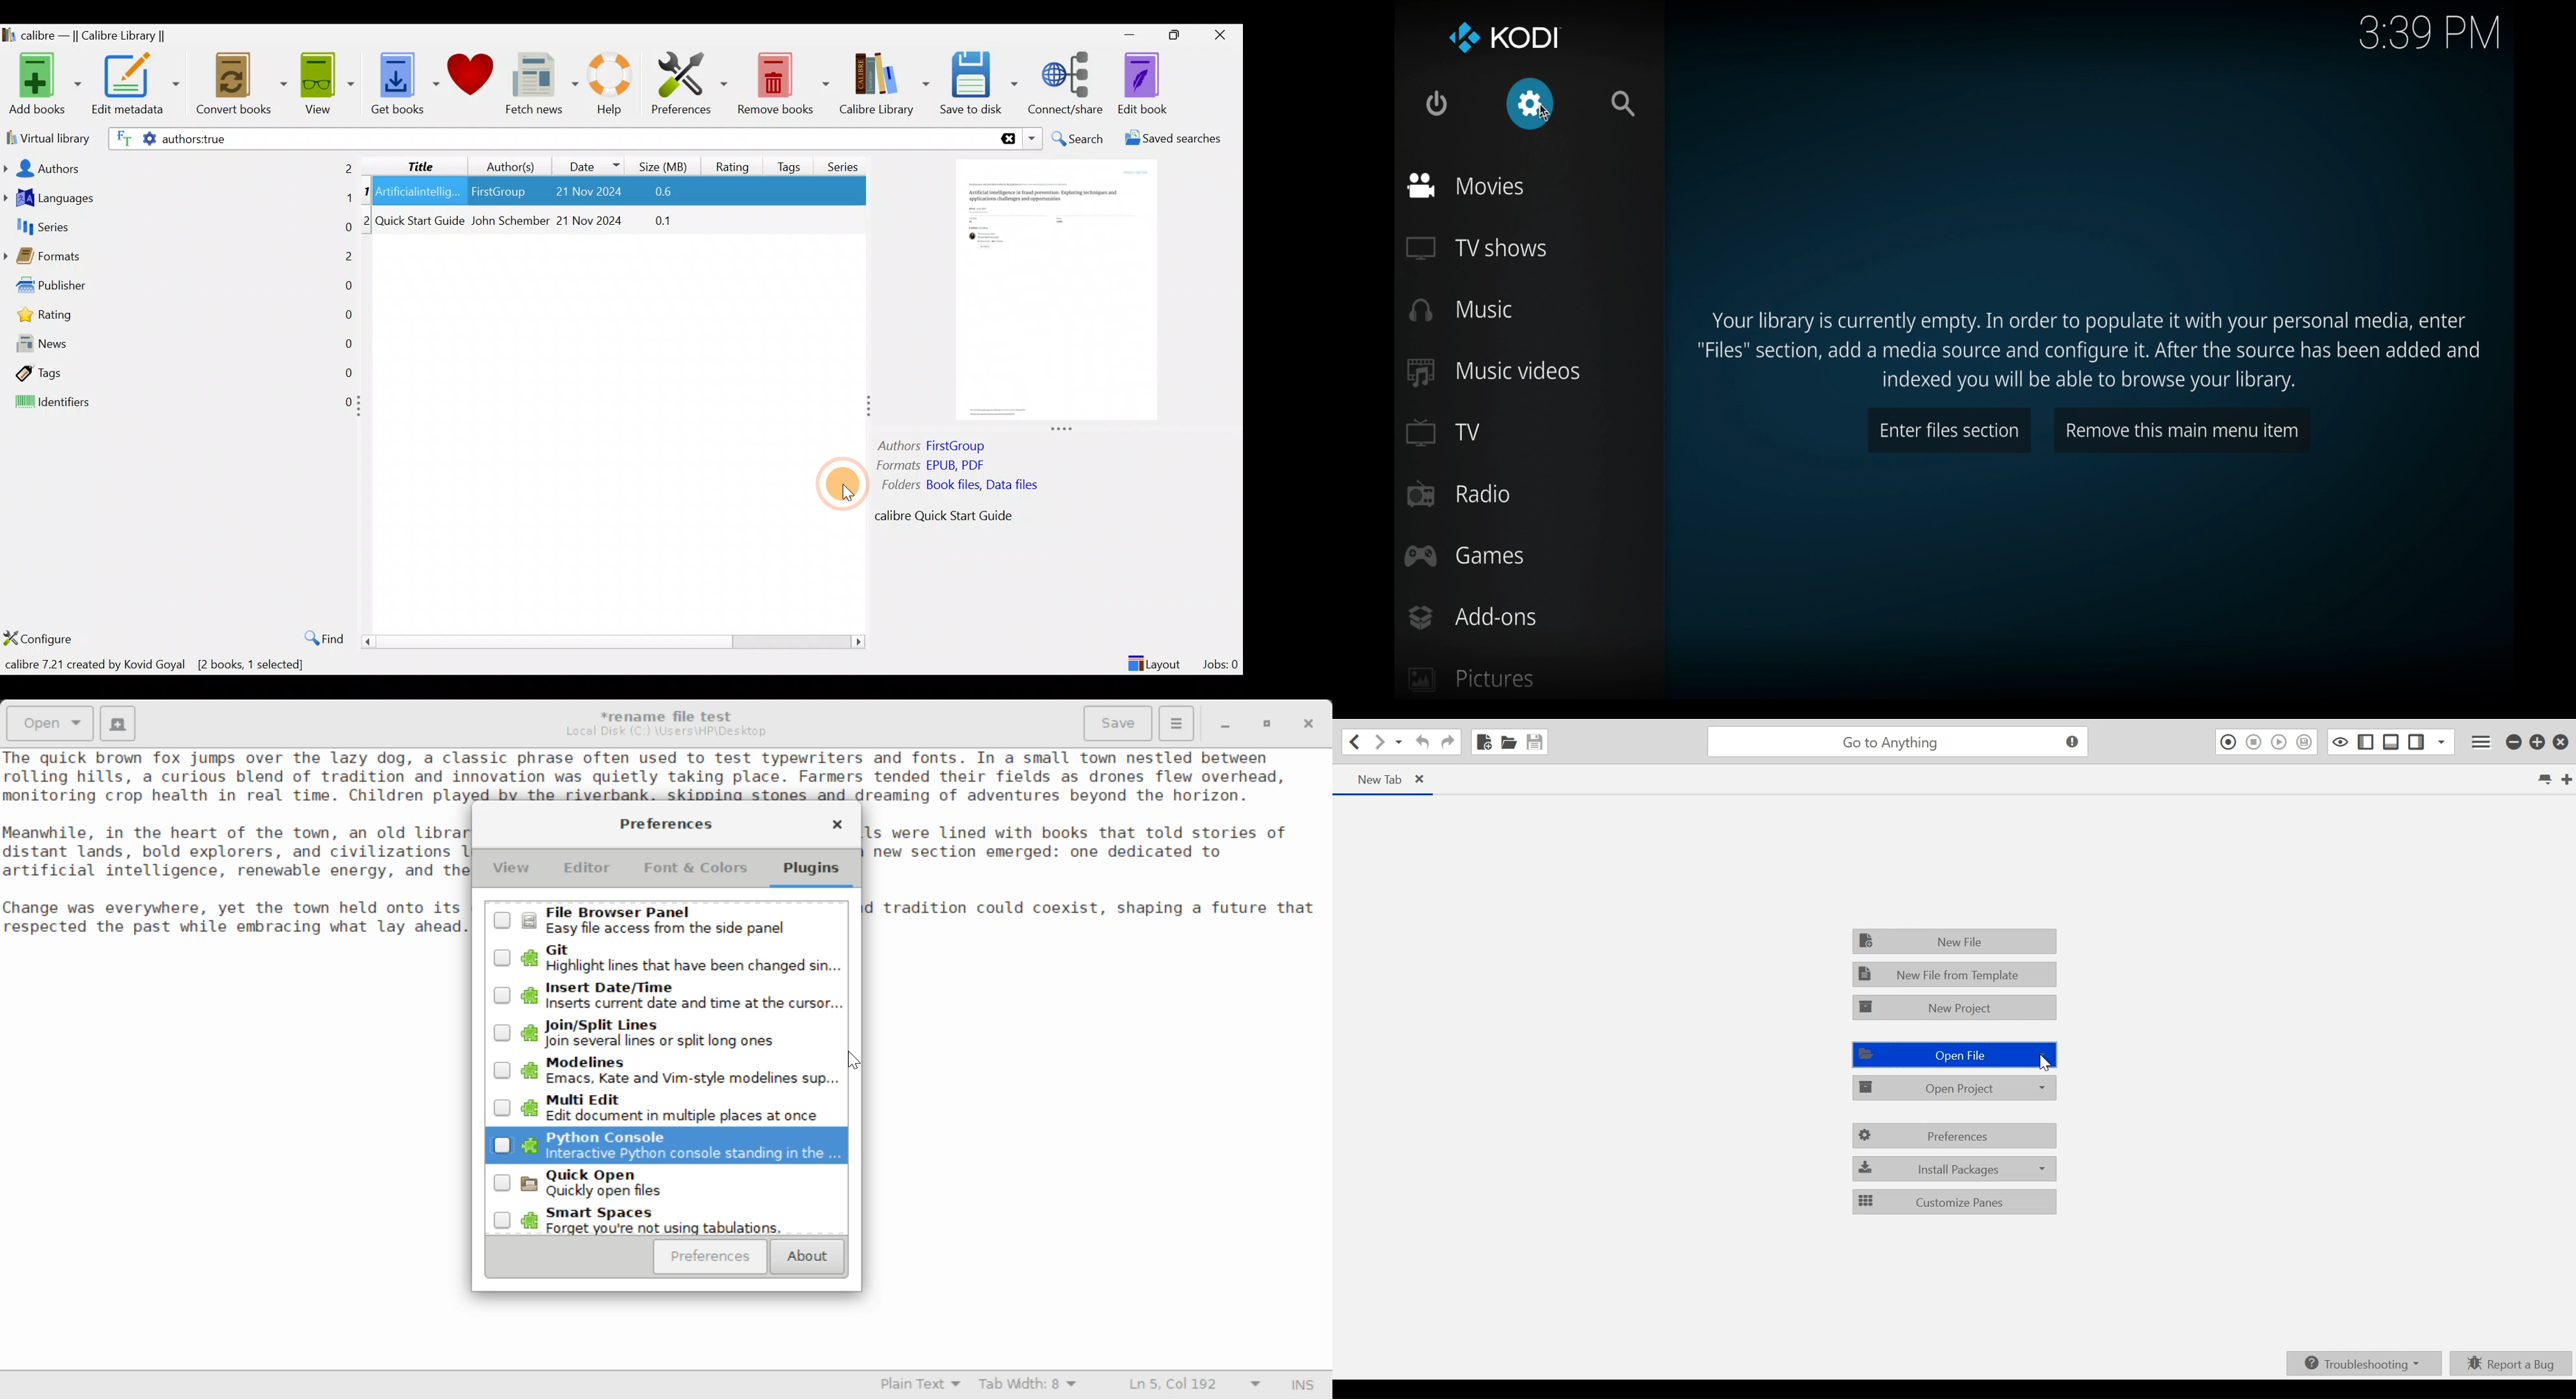  I want to click on Minimize, so click(1130, 34).